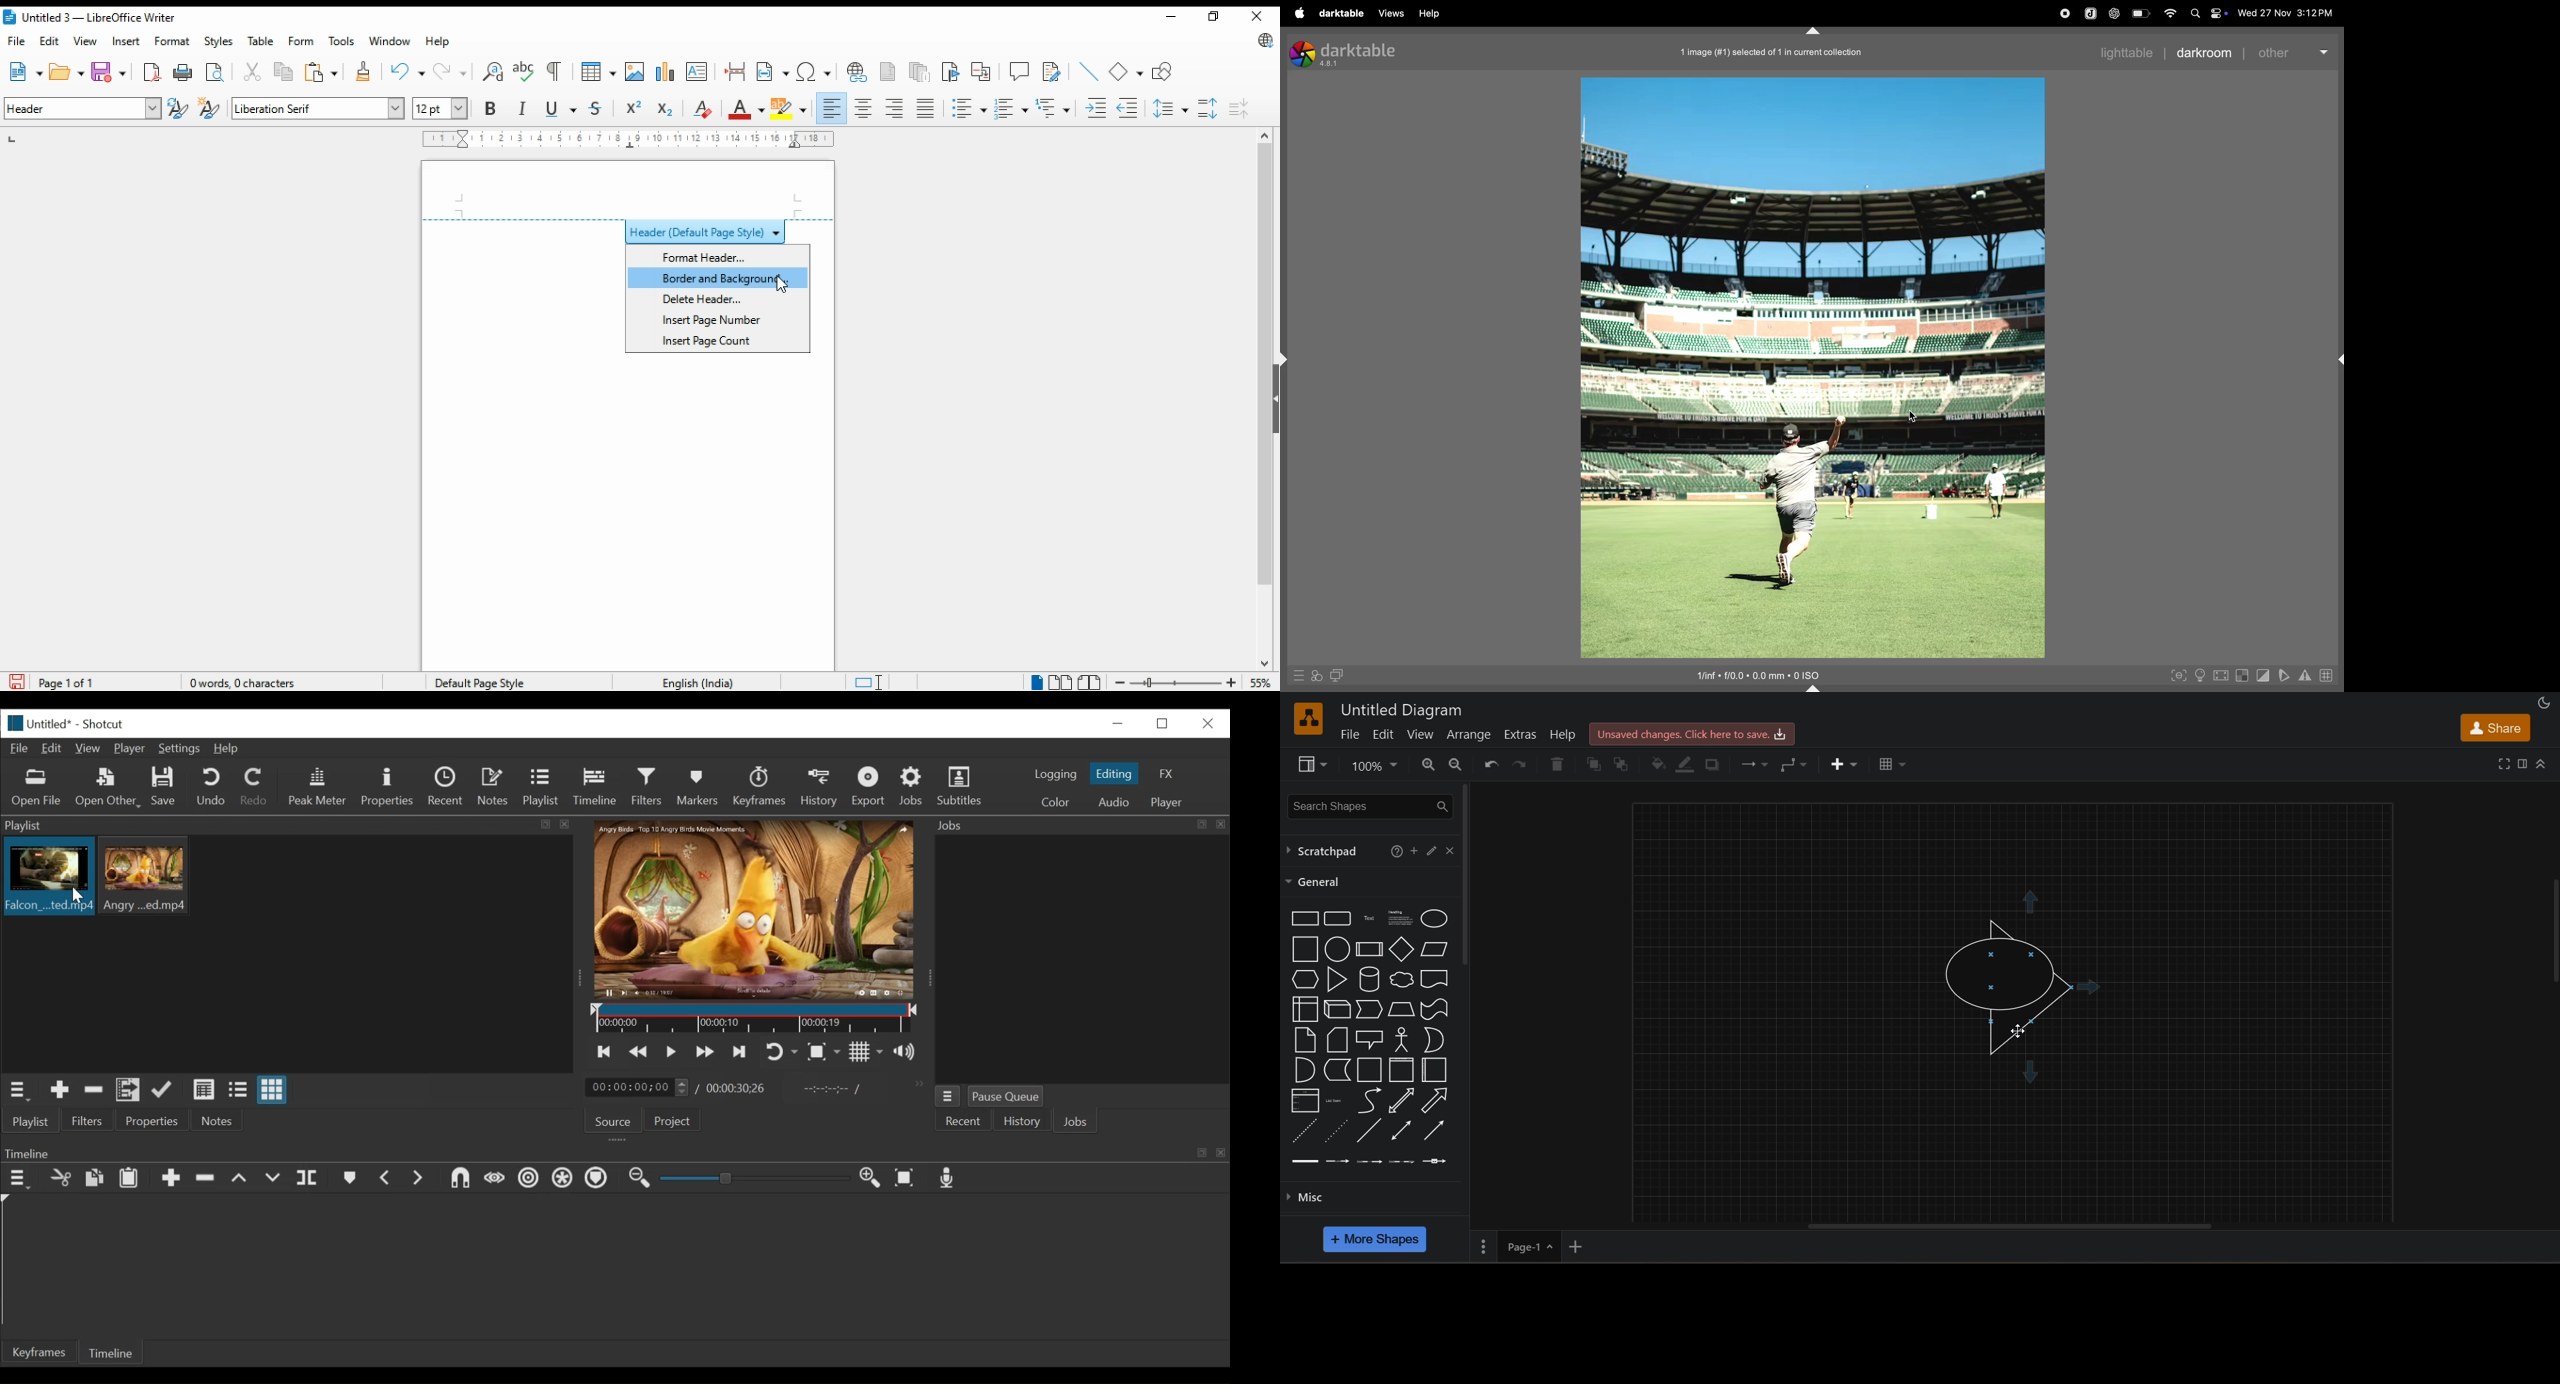  I want to click on actor, so click(1402, 1039).